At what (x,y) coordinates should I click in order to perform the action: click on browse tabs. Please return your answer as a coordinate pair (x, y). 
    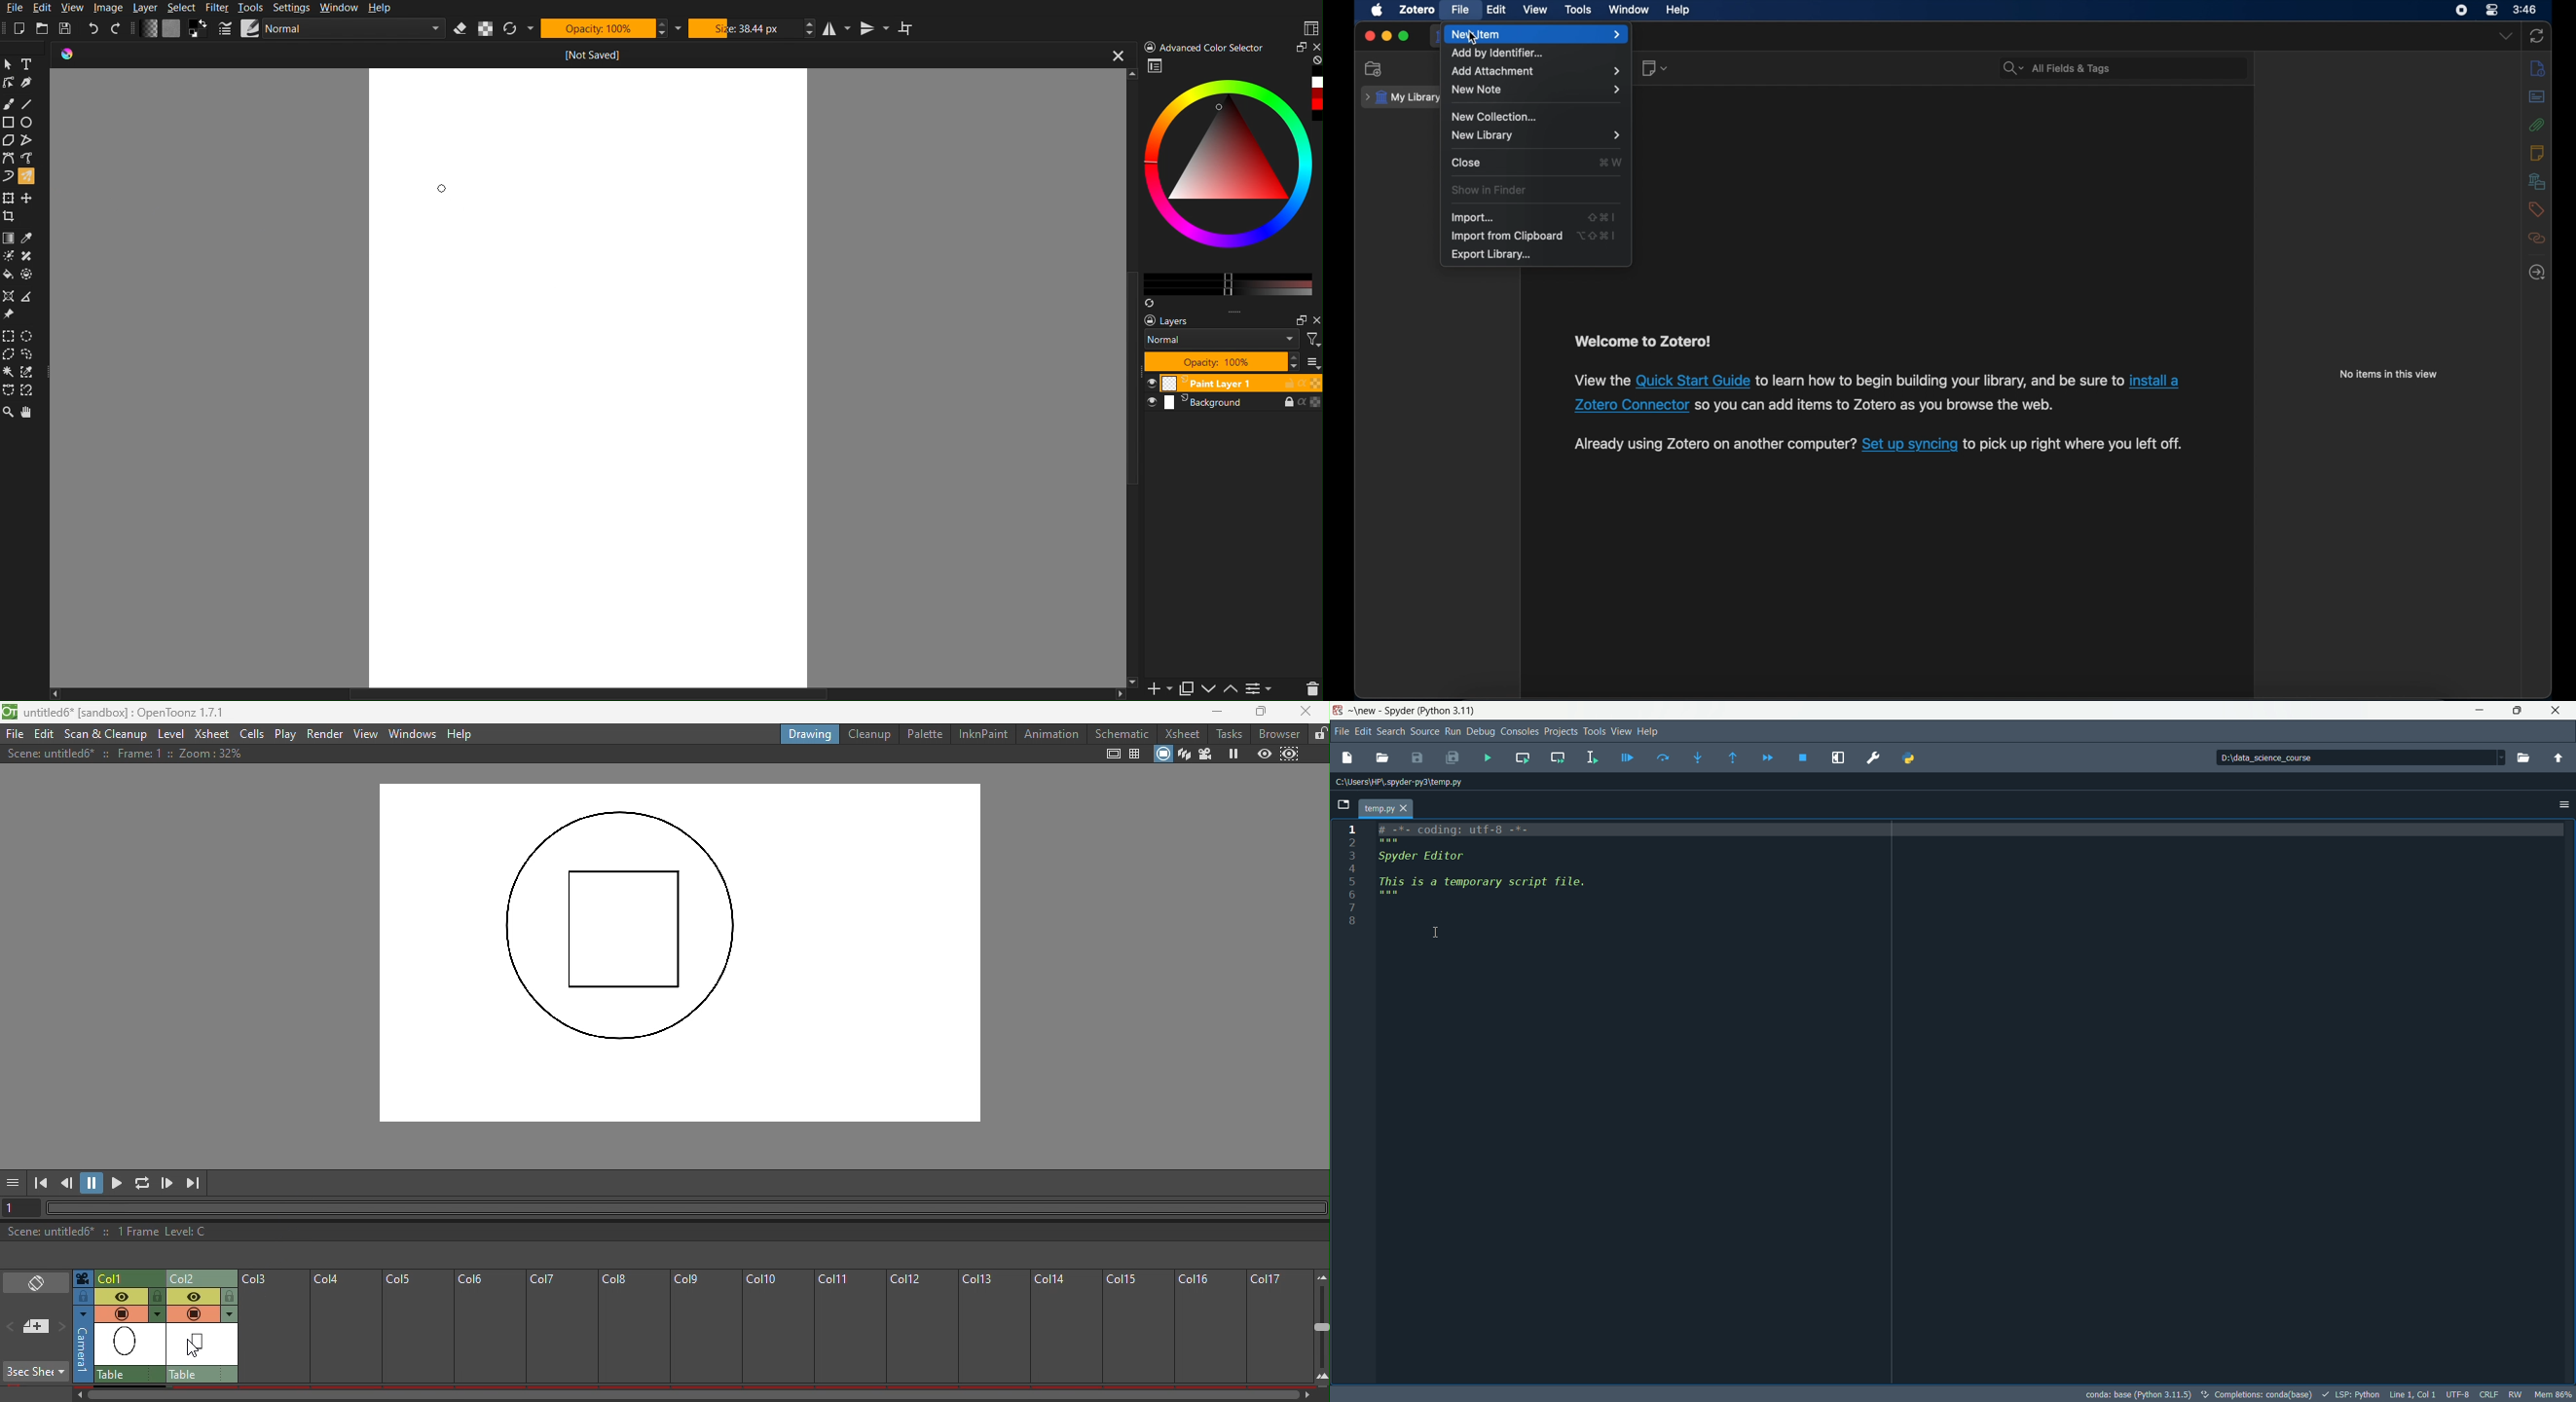
    Looking at the image, I should click on (1343, 803).